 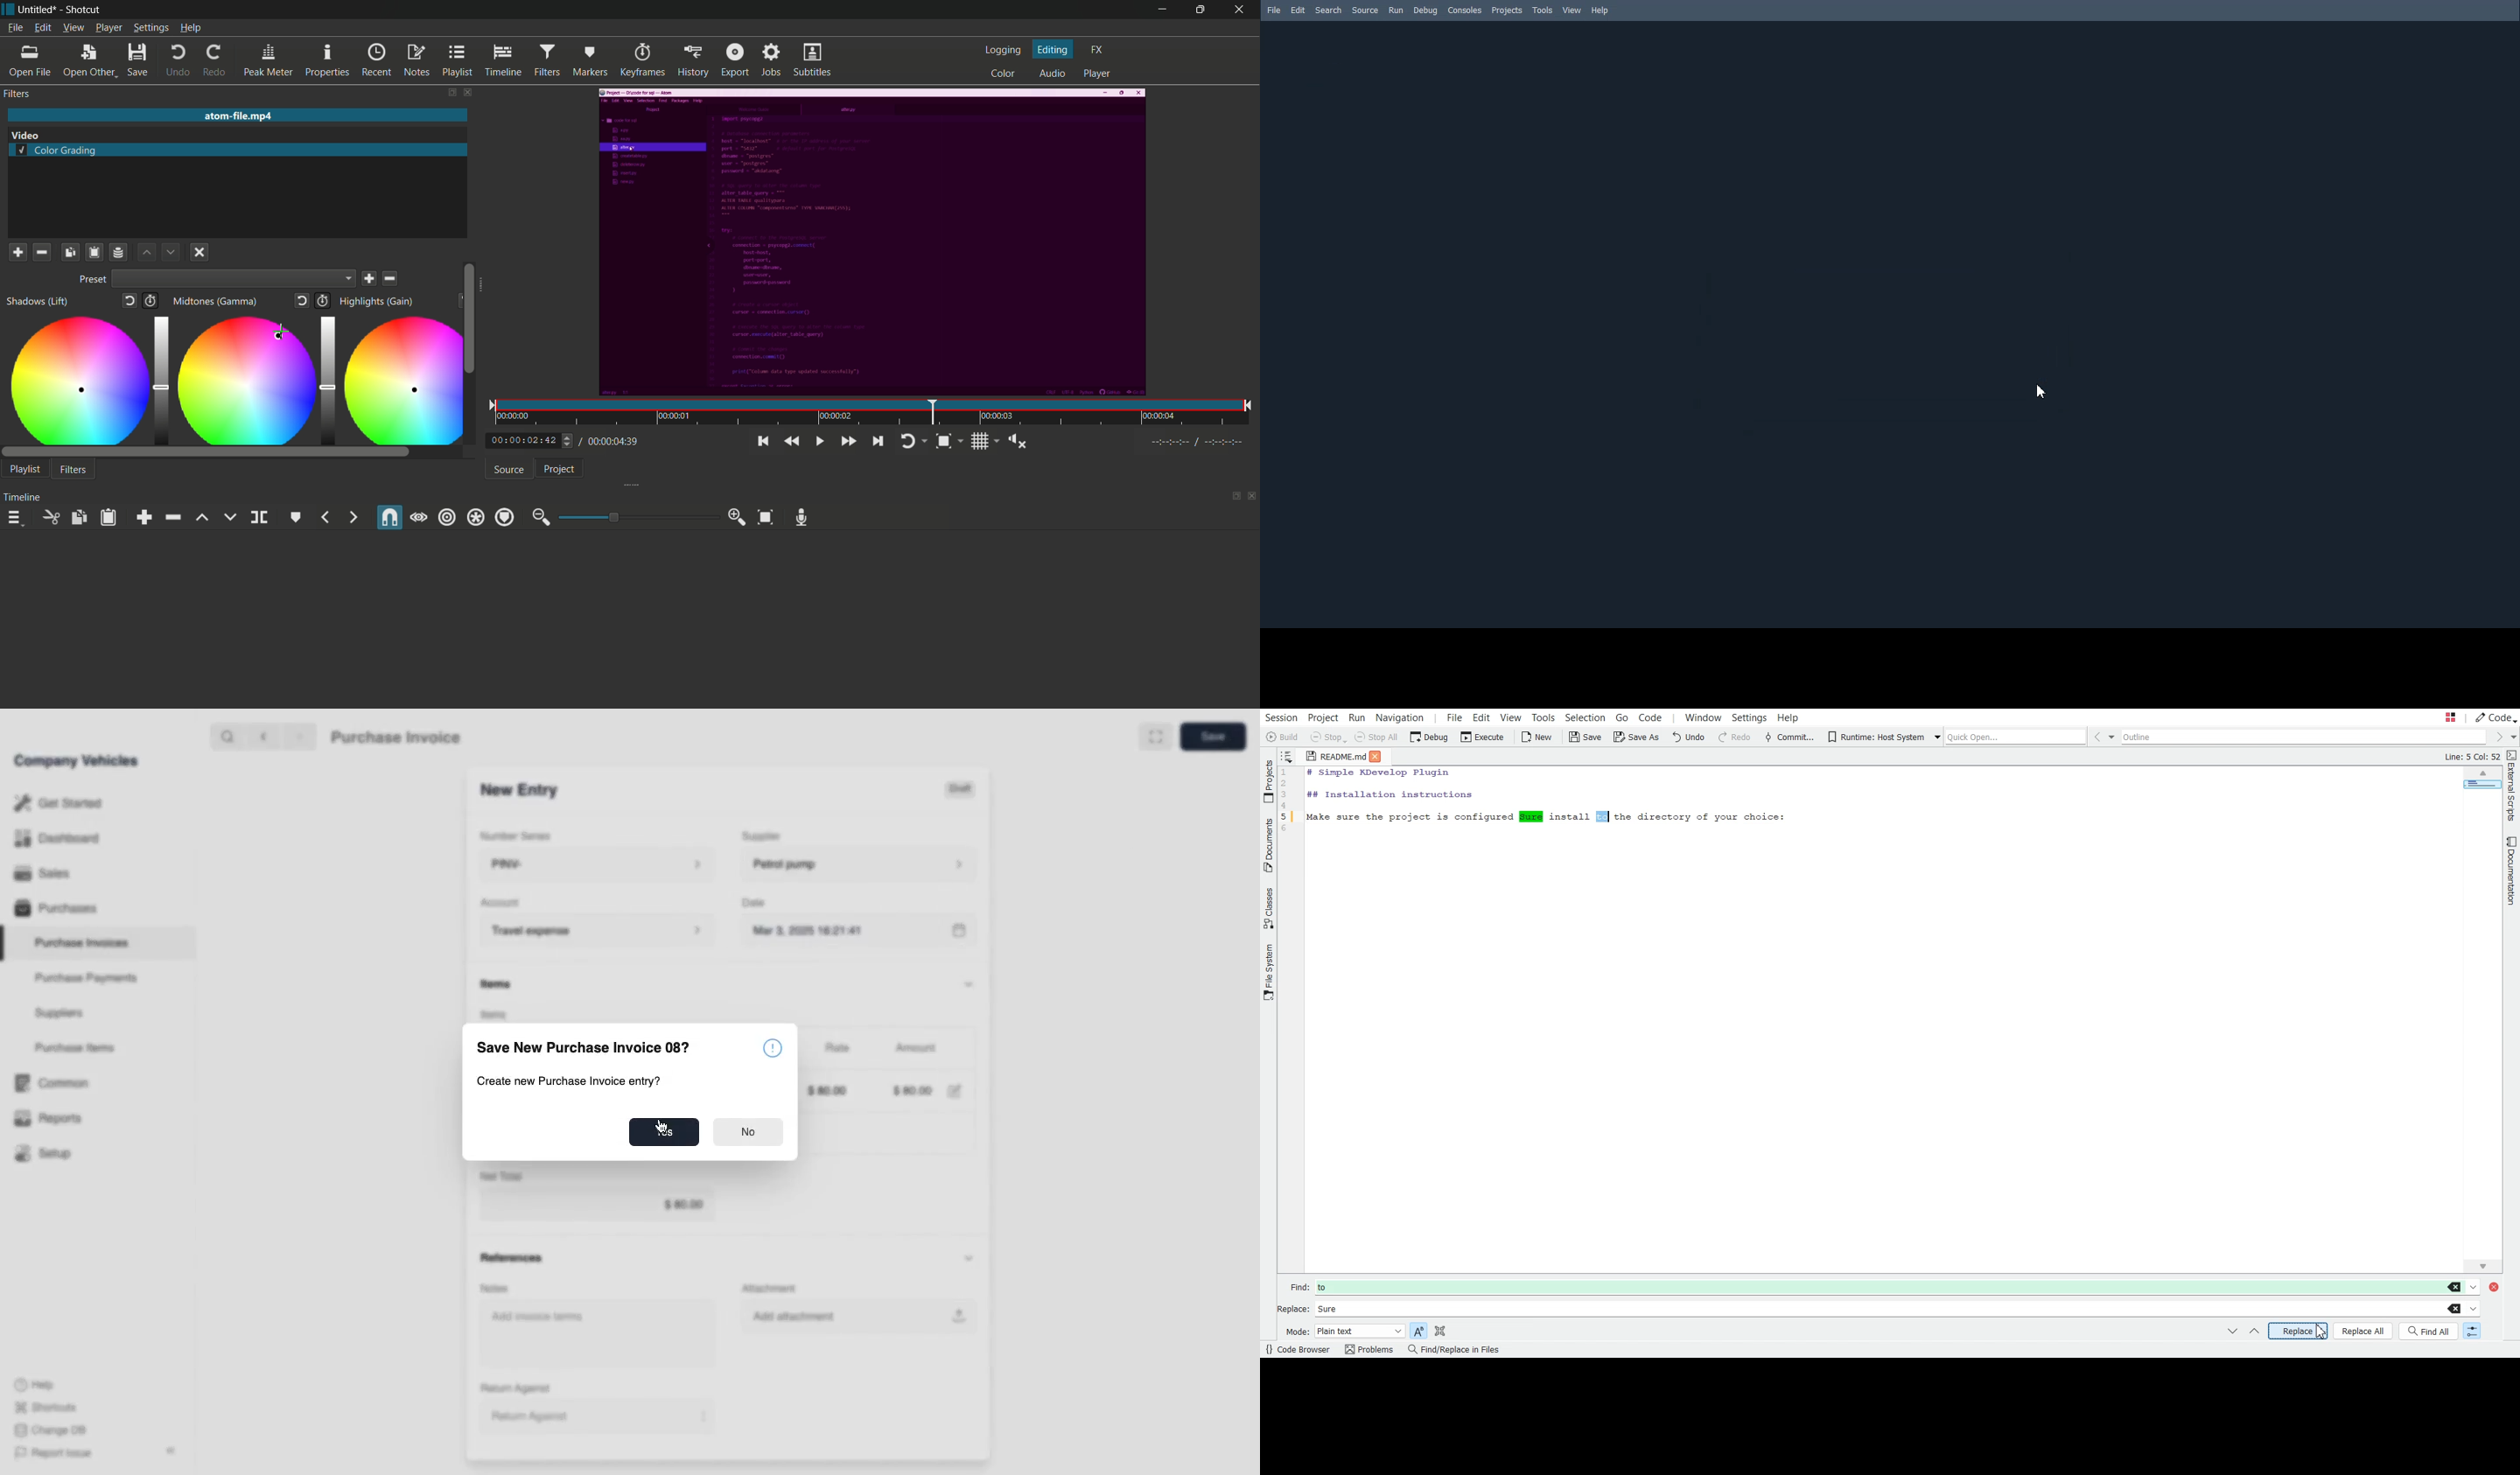 I want to click on adjustment bar, so click(x=160, y=379).